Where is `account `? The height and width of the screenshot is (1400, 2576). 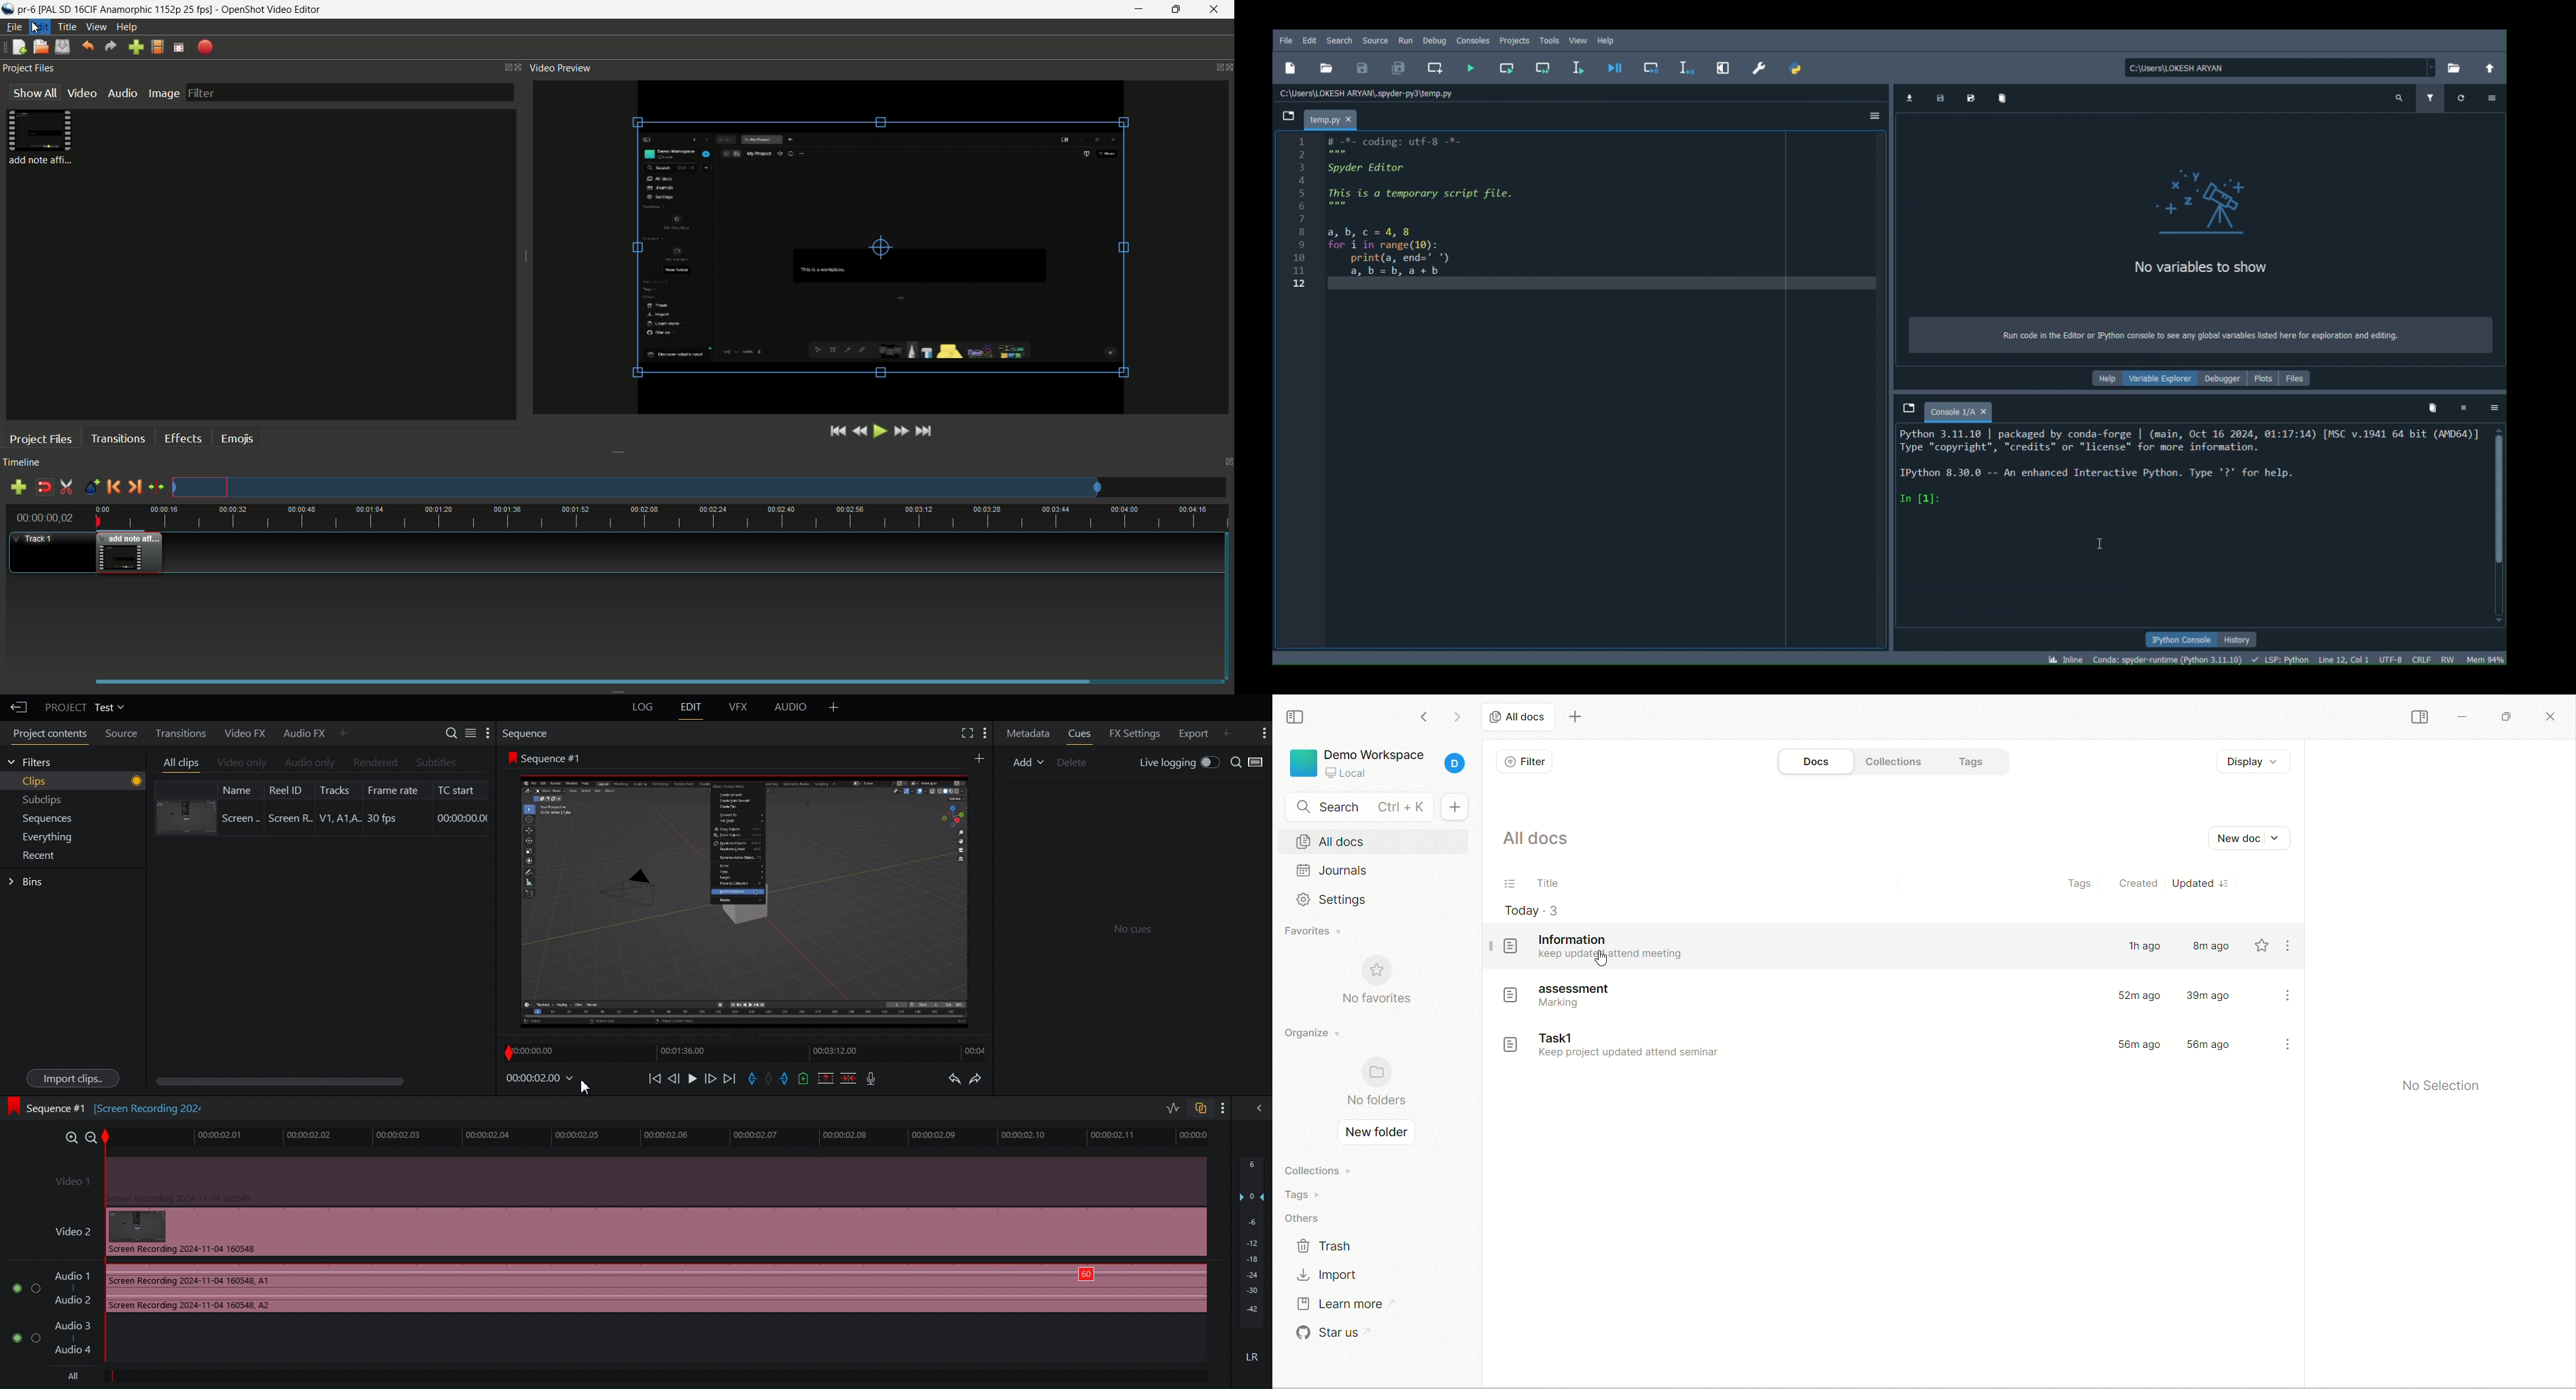 account  is located at coordinates (1459, 764).